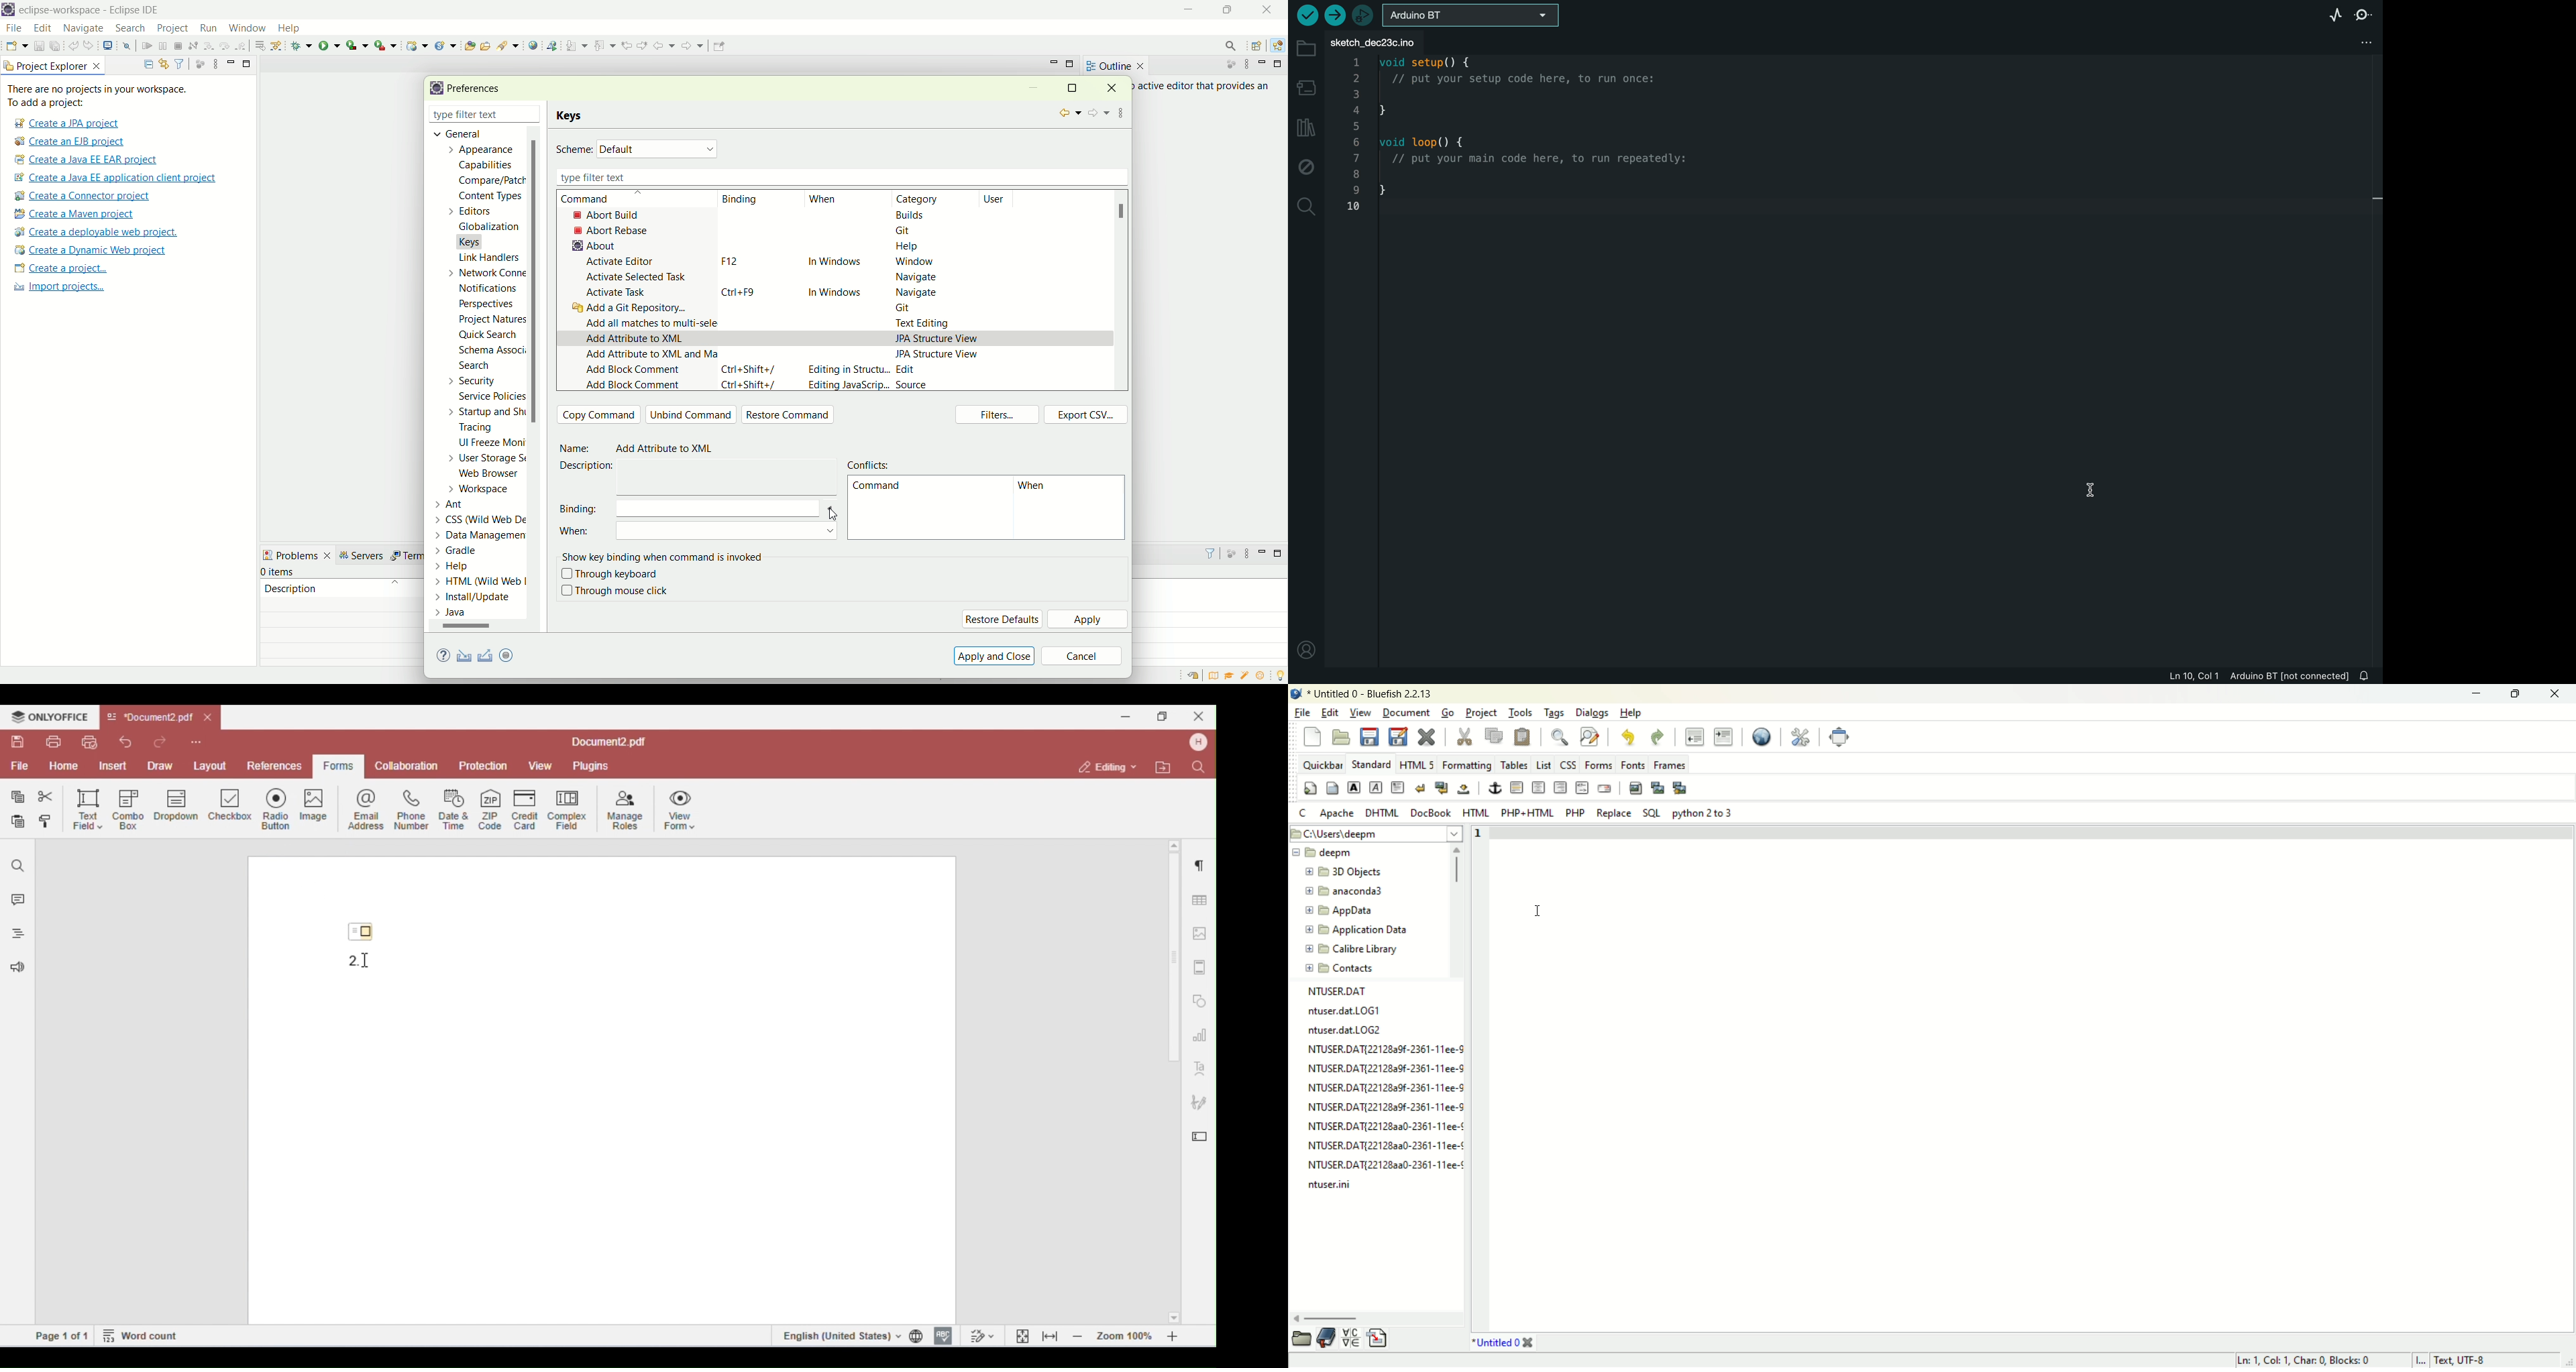 This screenshot has width=2576, height=1372. Describe the element at coordinates (172, 28) in the screenshot. I see `project` at that location.